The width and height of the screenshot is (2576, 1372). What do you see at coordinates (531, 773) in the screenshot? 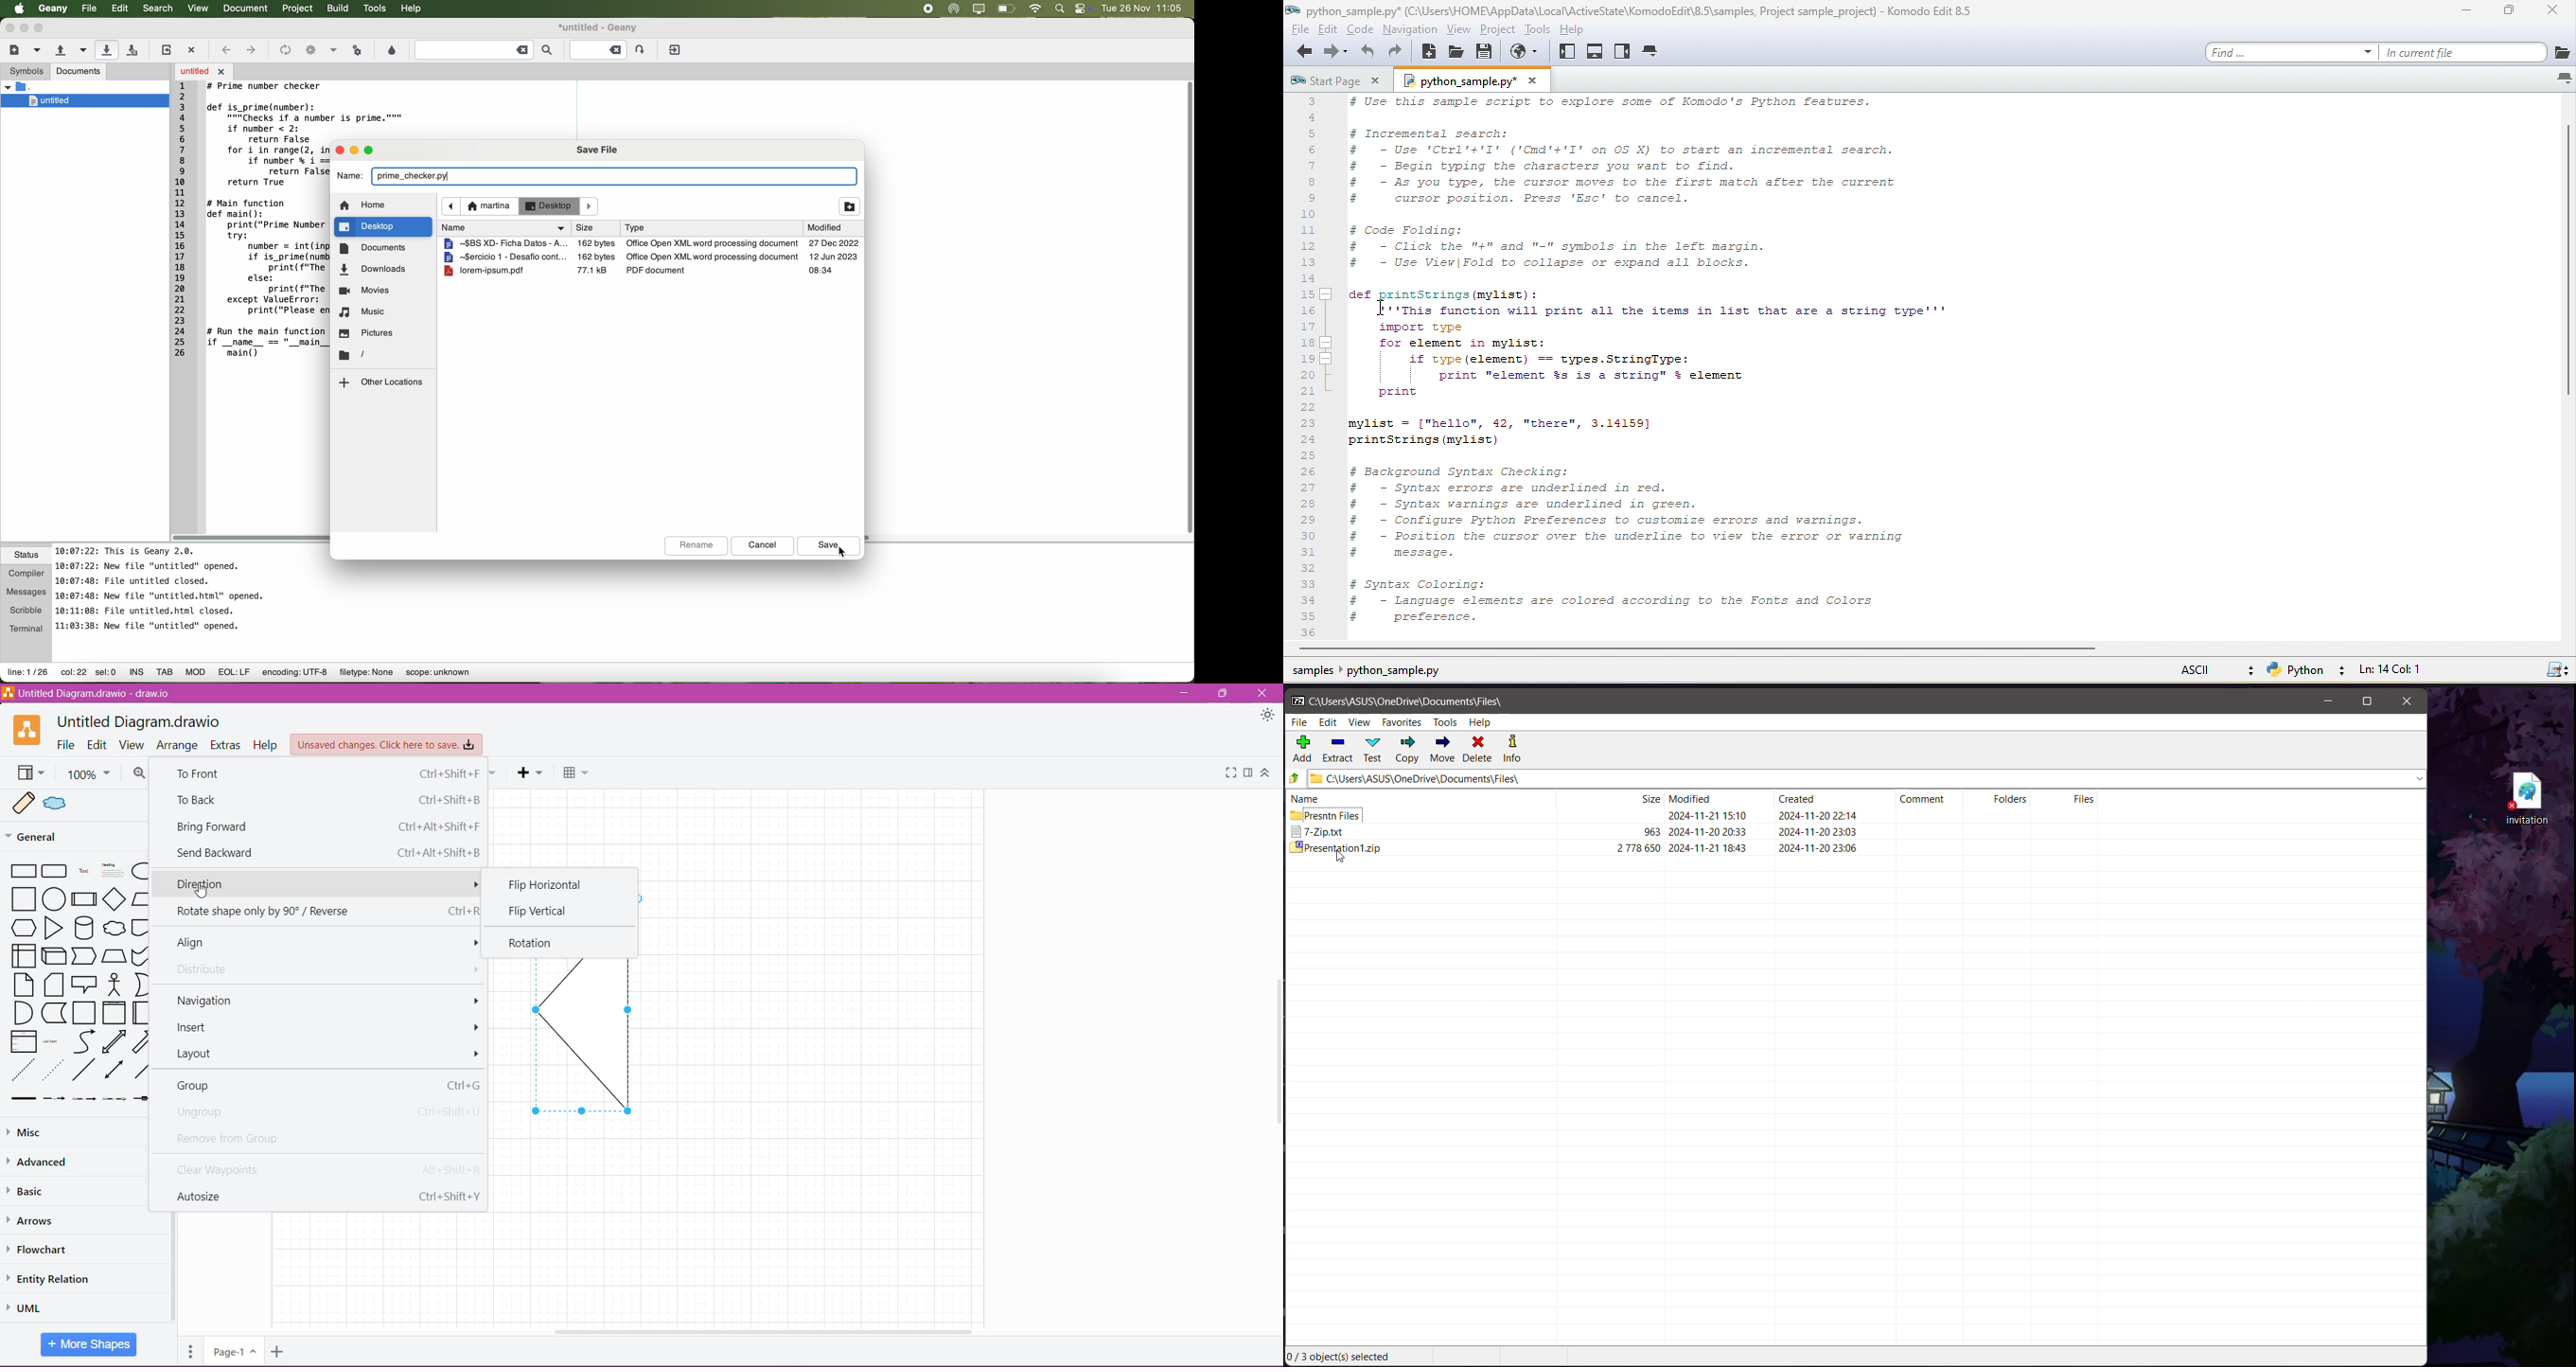
I see `Insert` at bounding box center [531, 773].